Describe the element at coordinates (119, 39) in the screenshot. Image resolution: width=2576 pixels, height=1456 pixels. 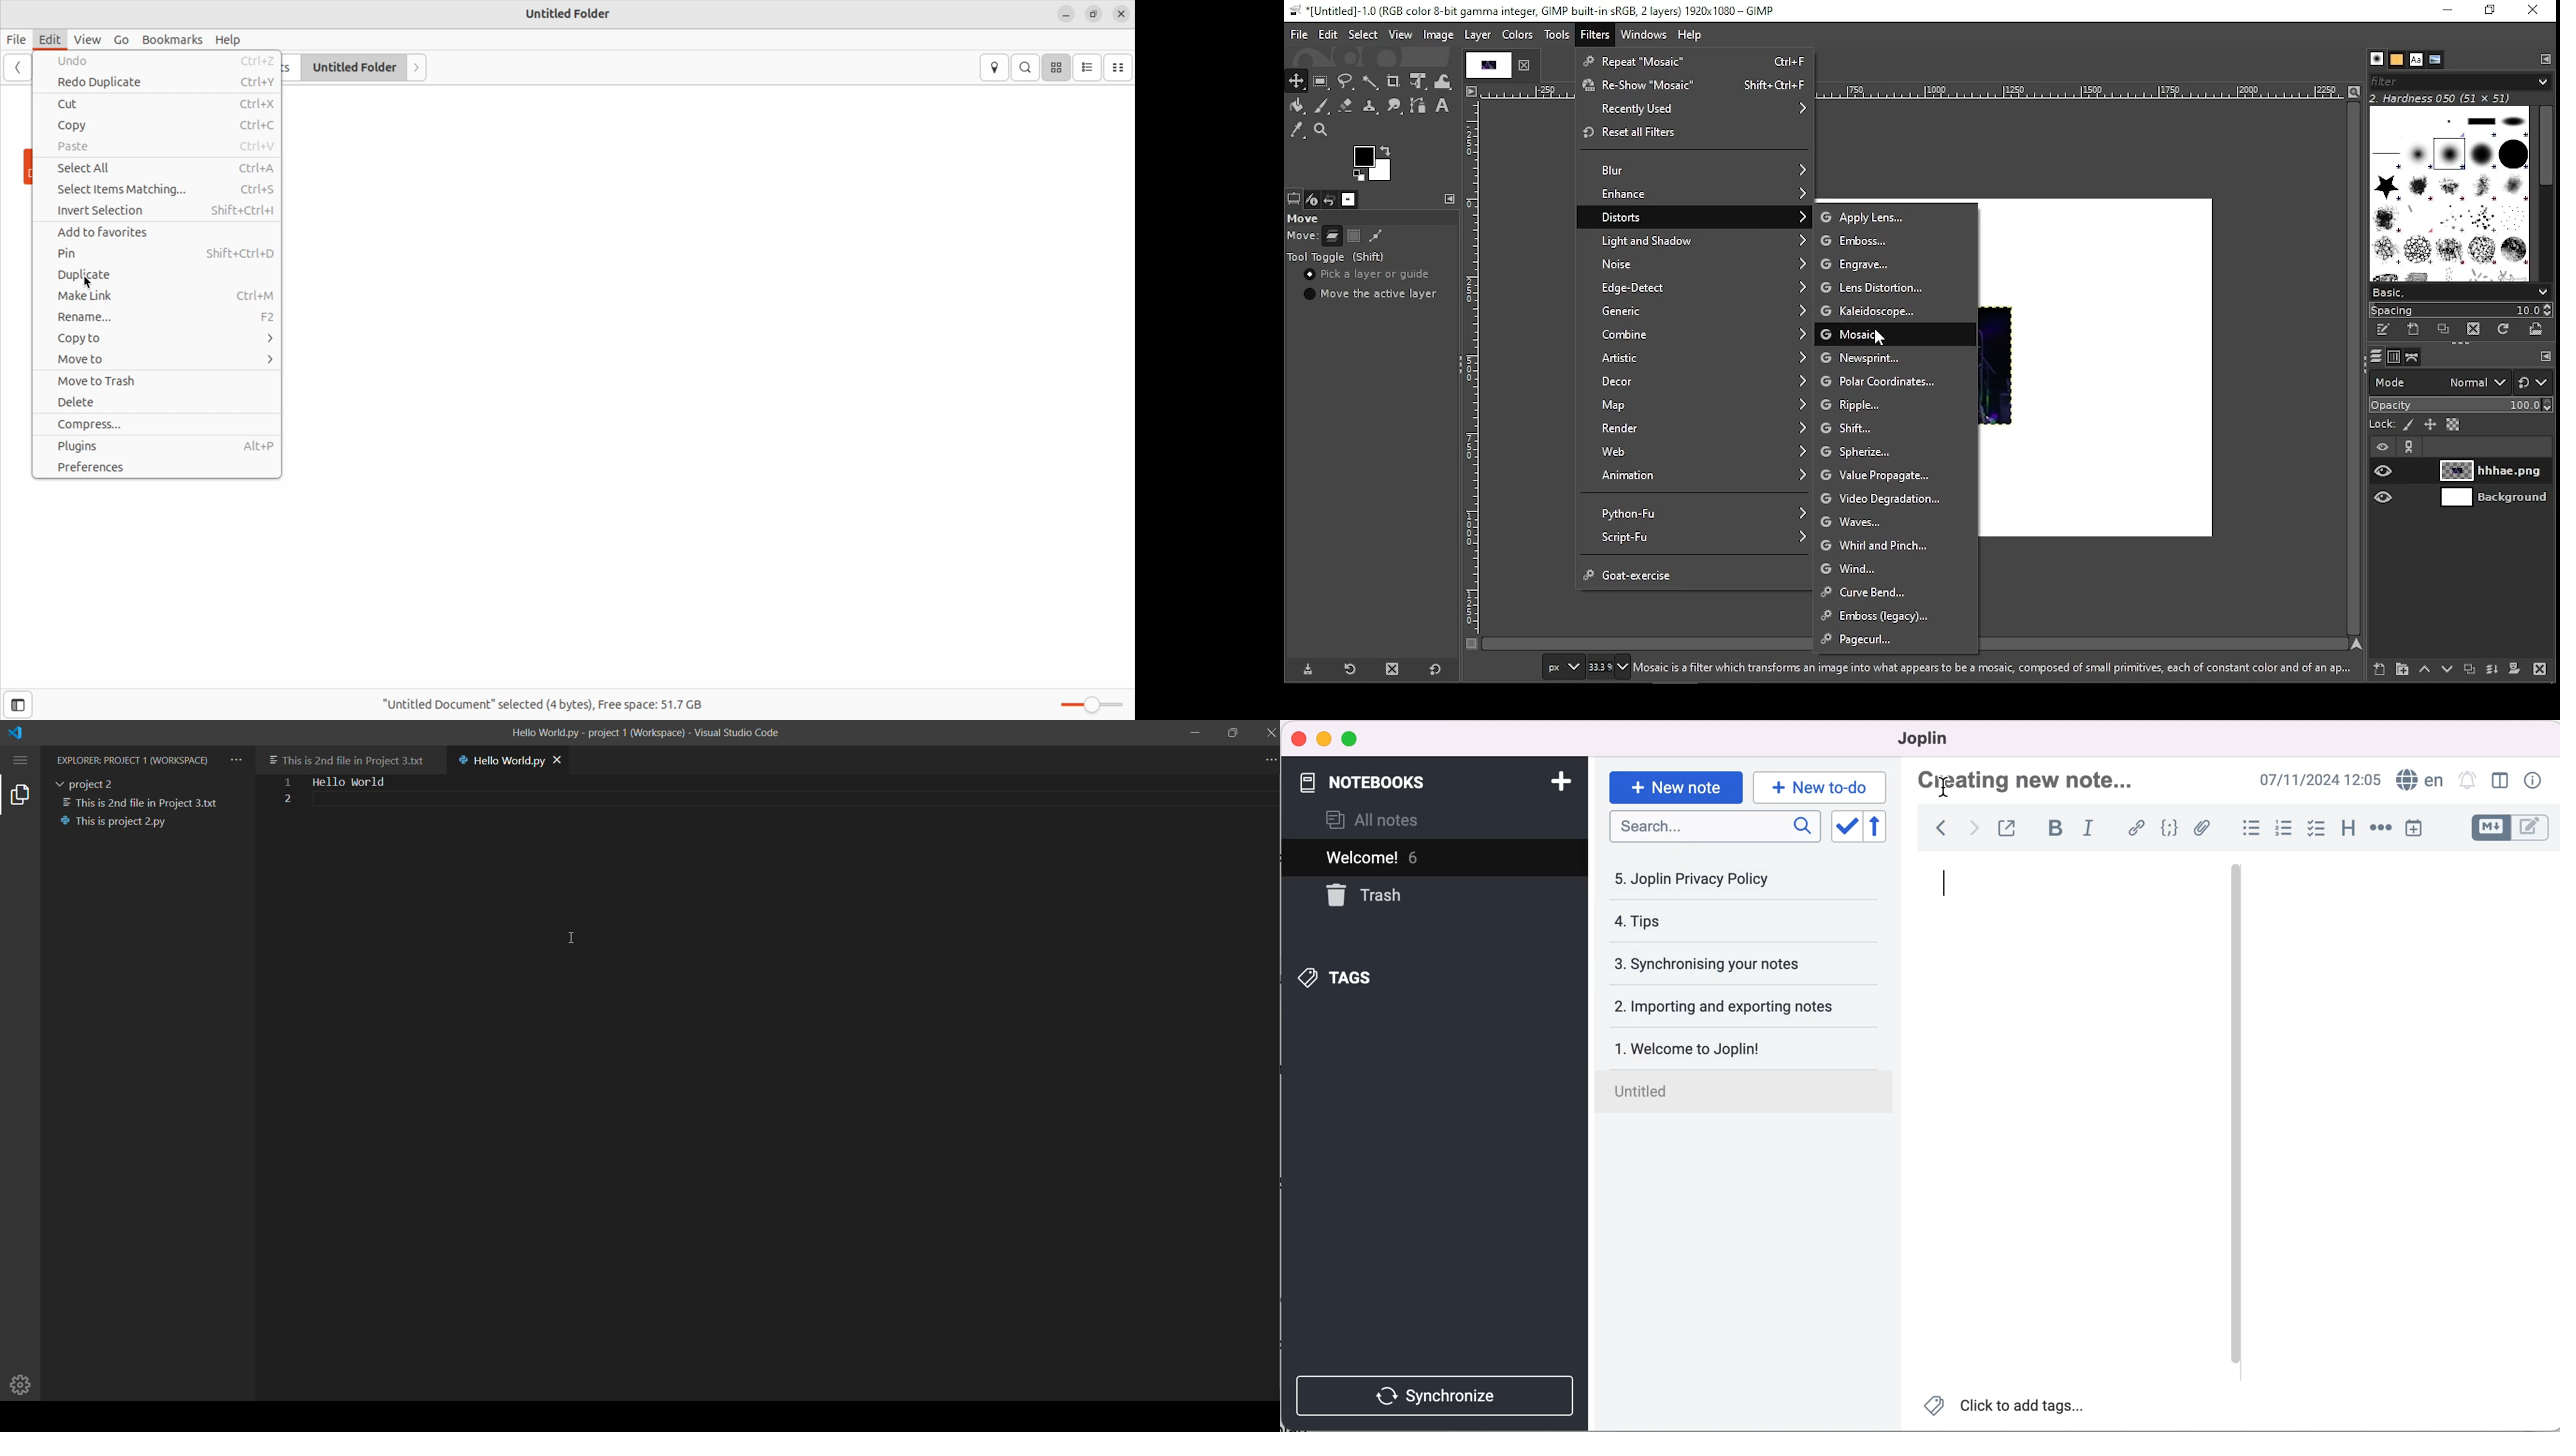
I see `Go` at that location.